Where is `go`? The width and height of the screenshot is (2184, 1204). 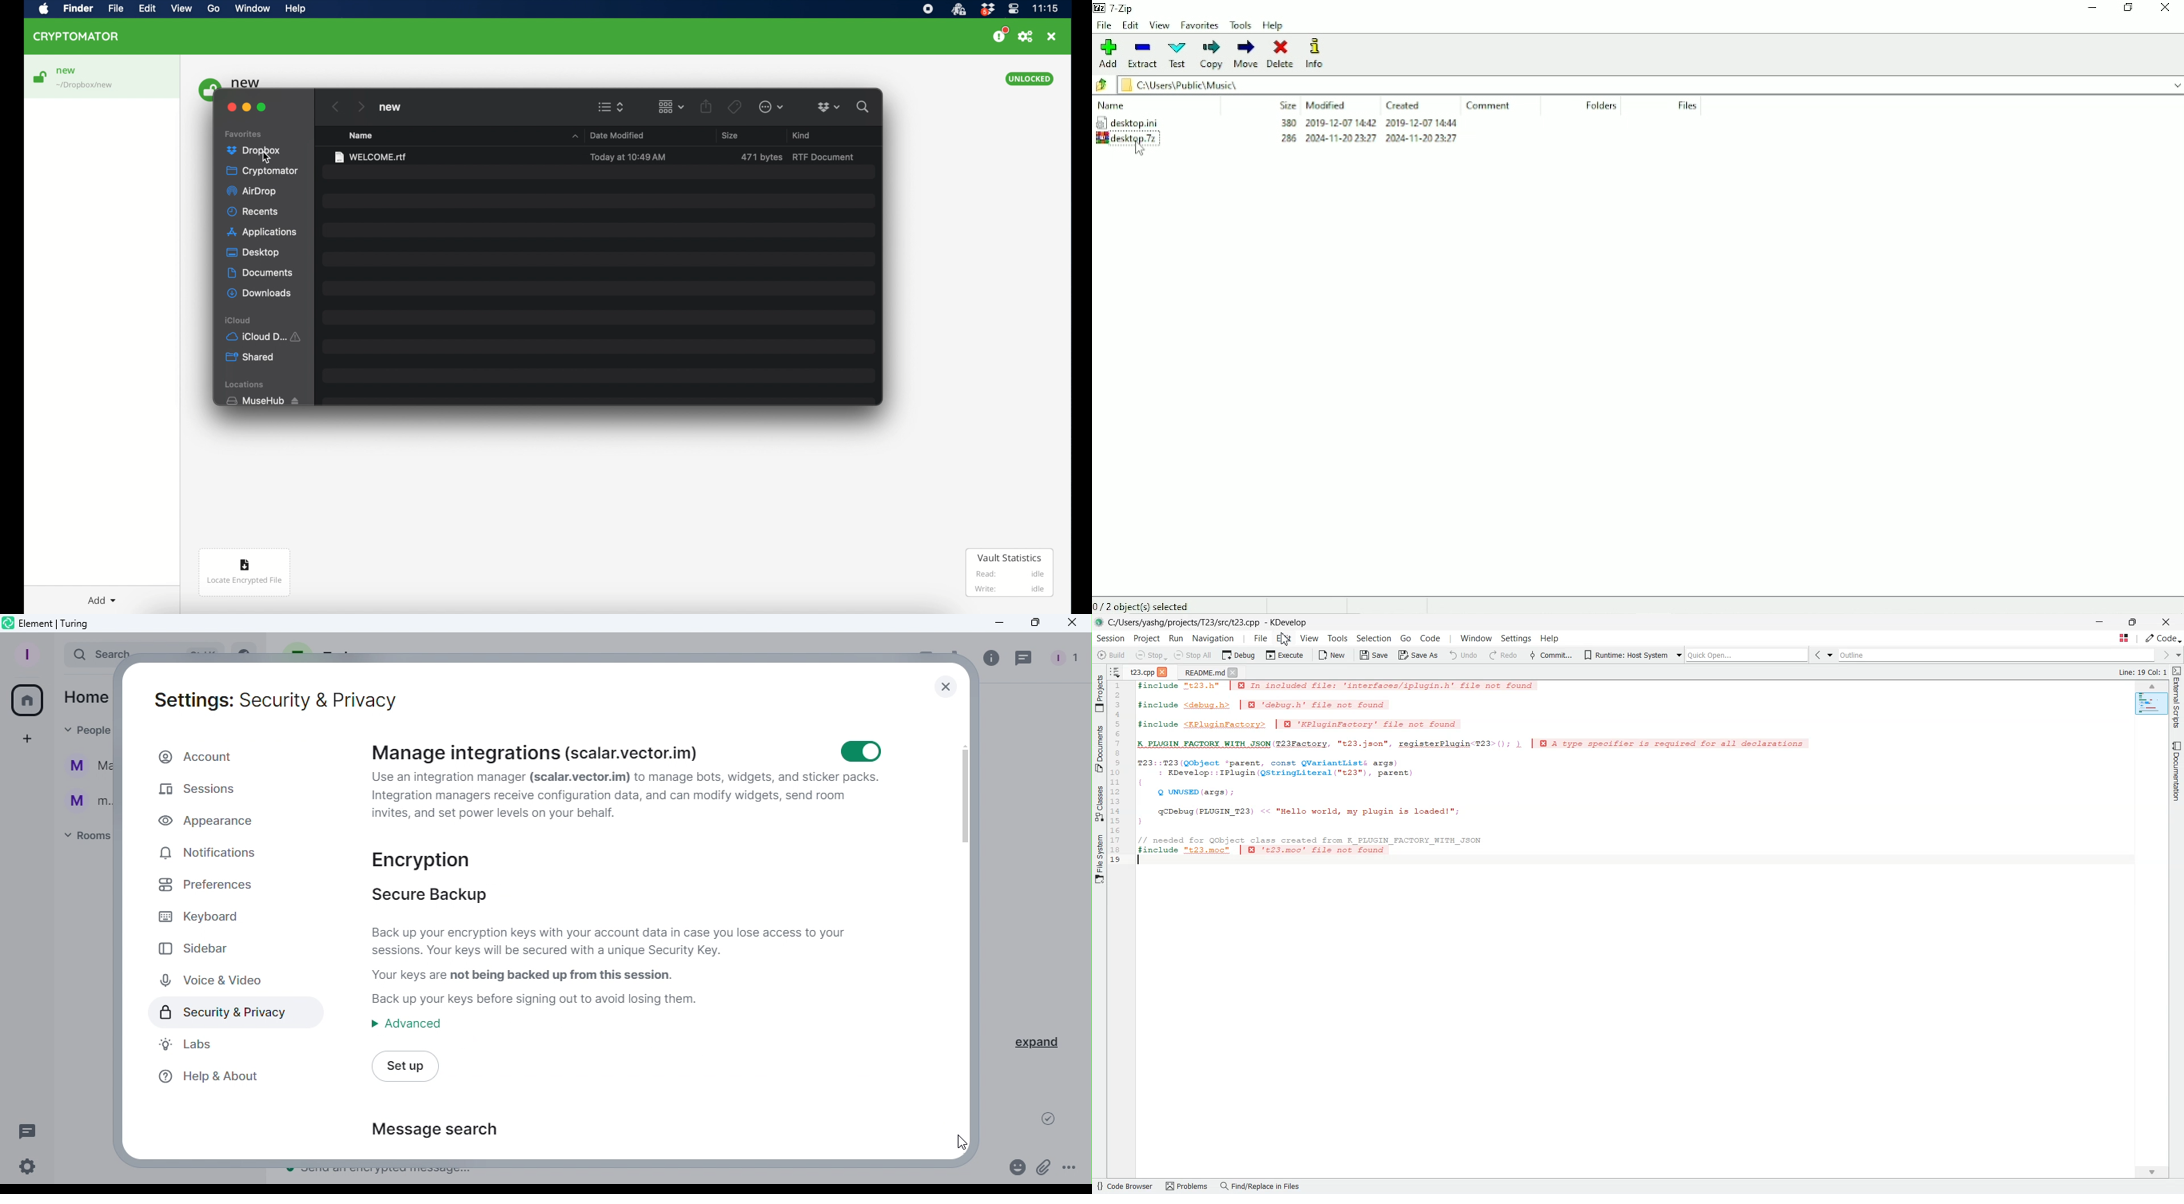 go is located at coordinates (214, 9).